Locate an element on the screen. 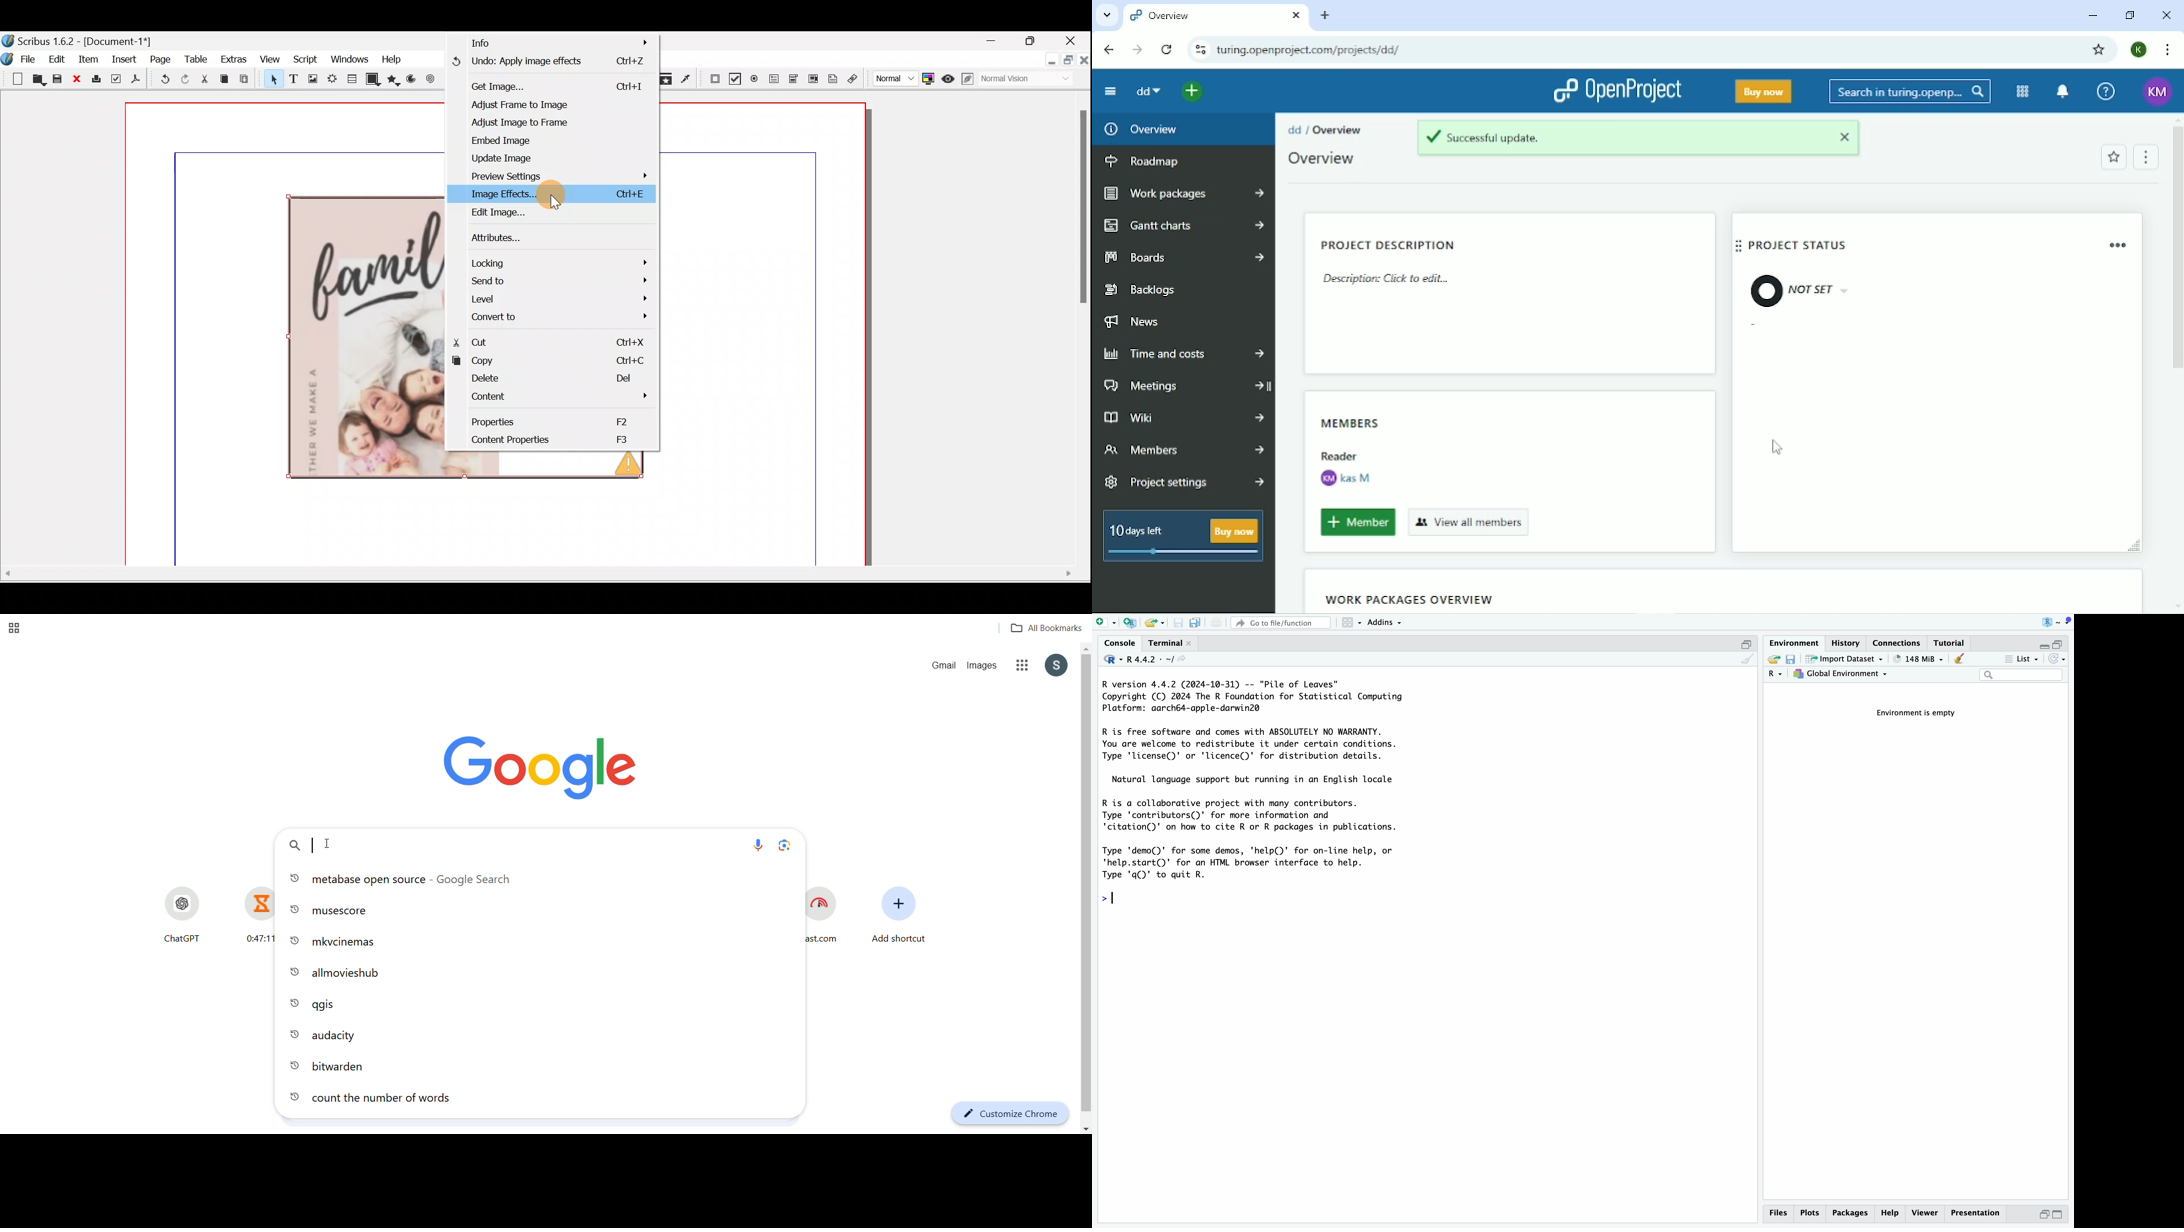  Scroll  bar is located at coordinates (545, 583).